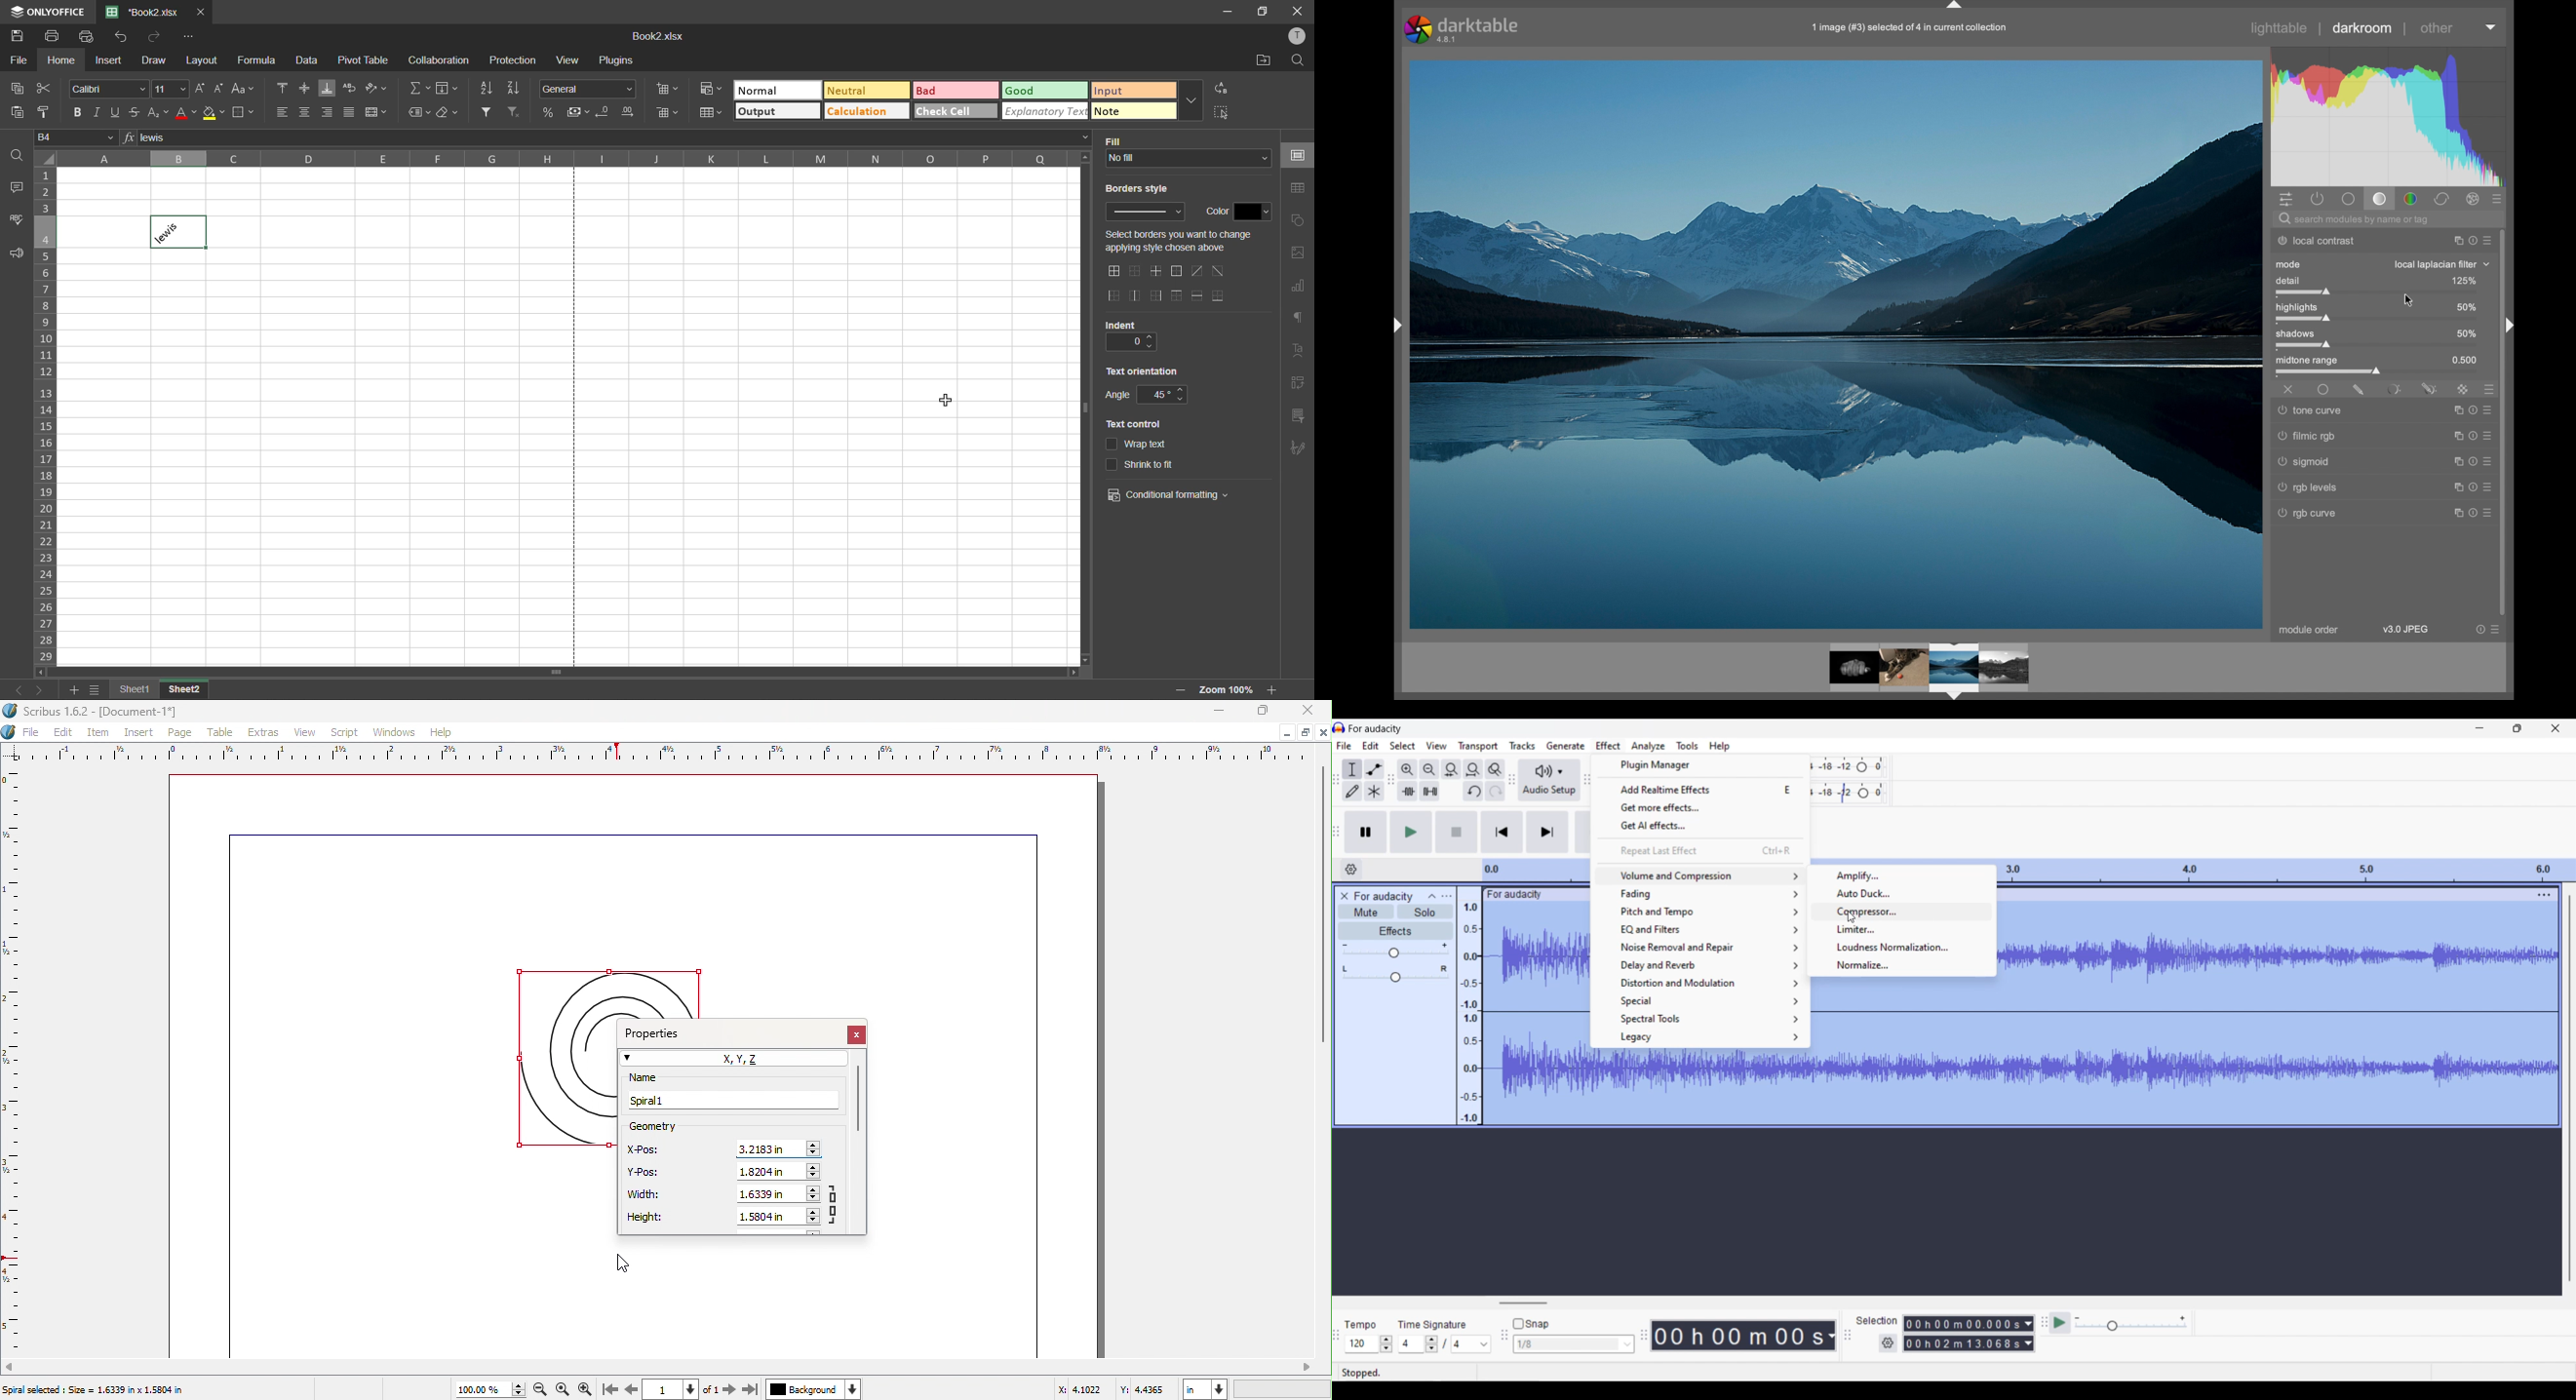 This screenshot has height=1400, width=2576. What do you see at coordinates (1134, 90) in the screenshot?
I see `input` at bounding box center [1134, 90].